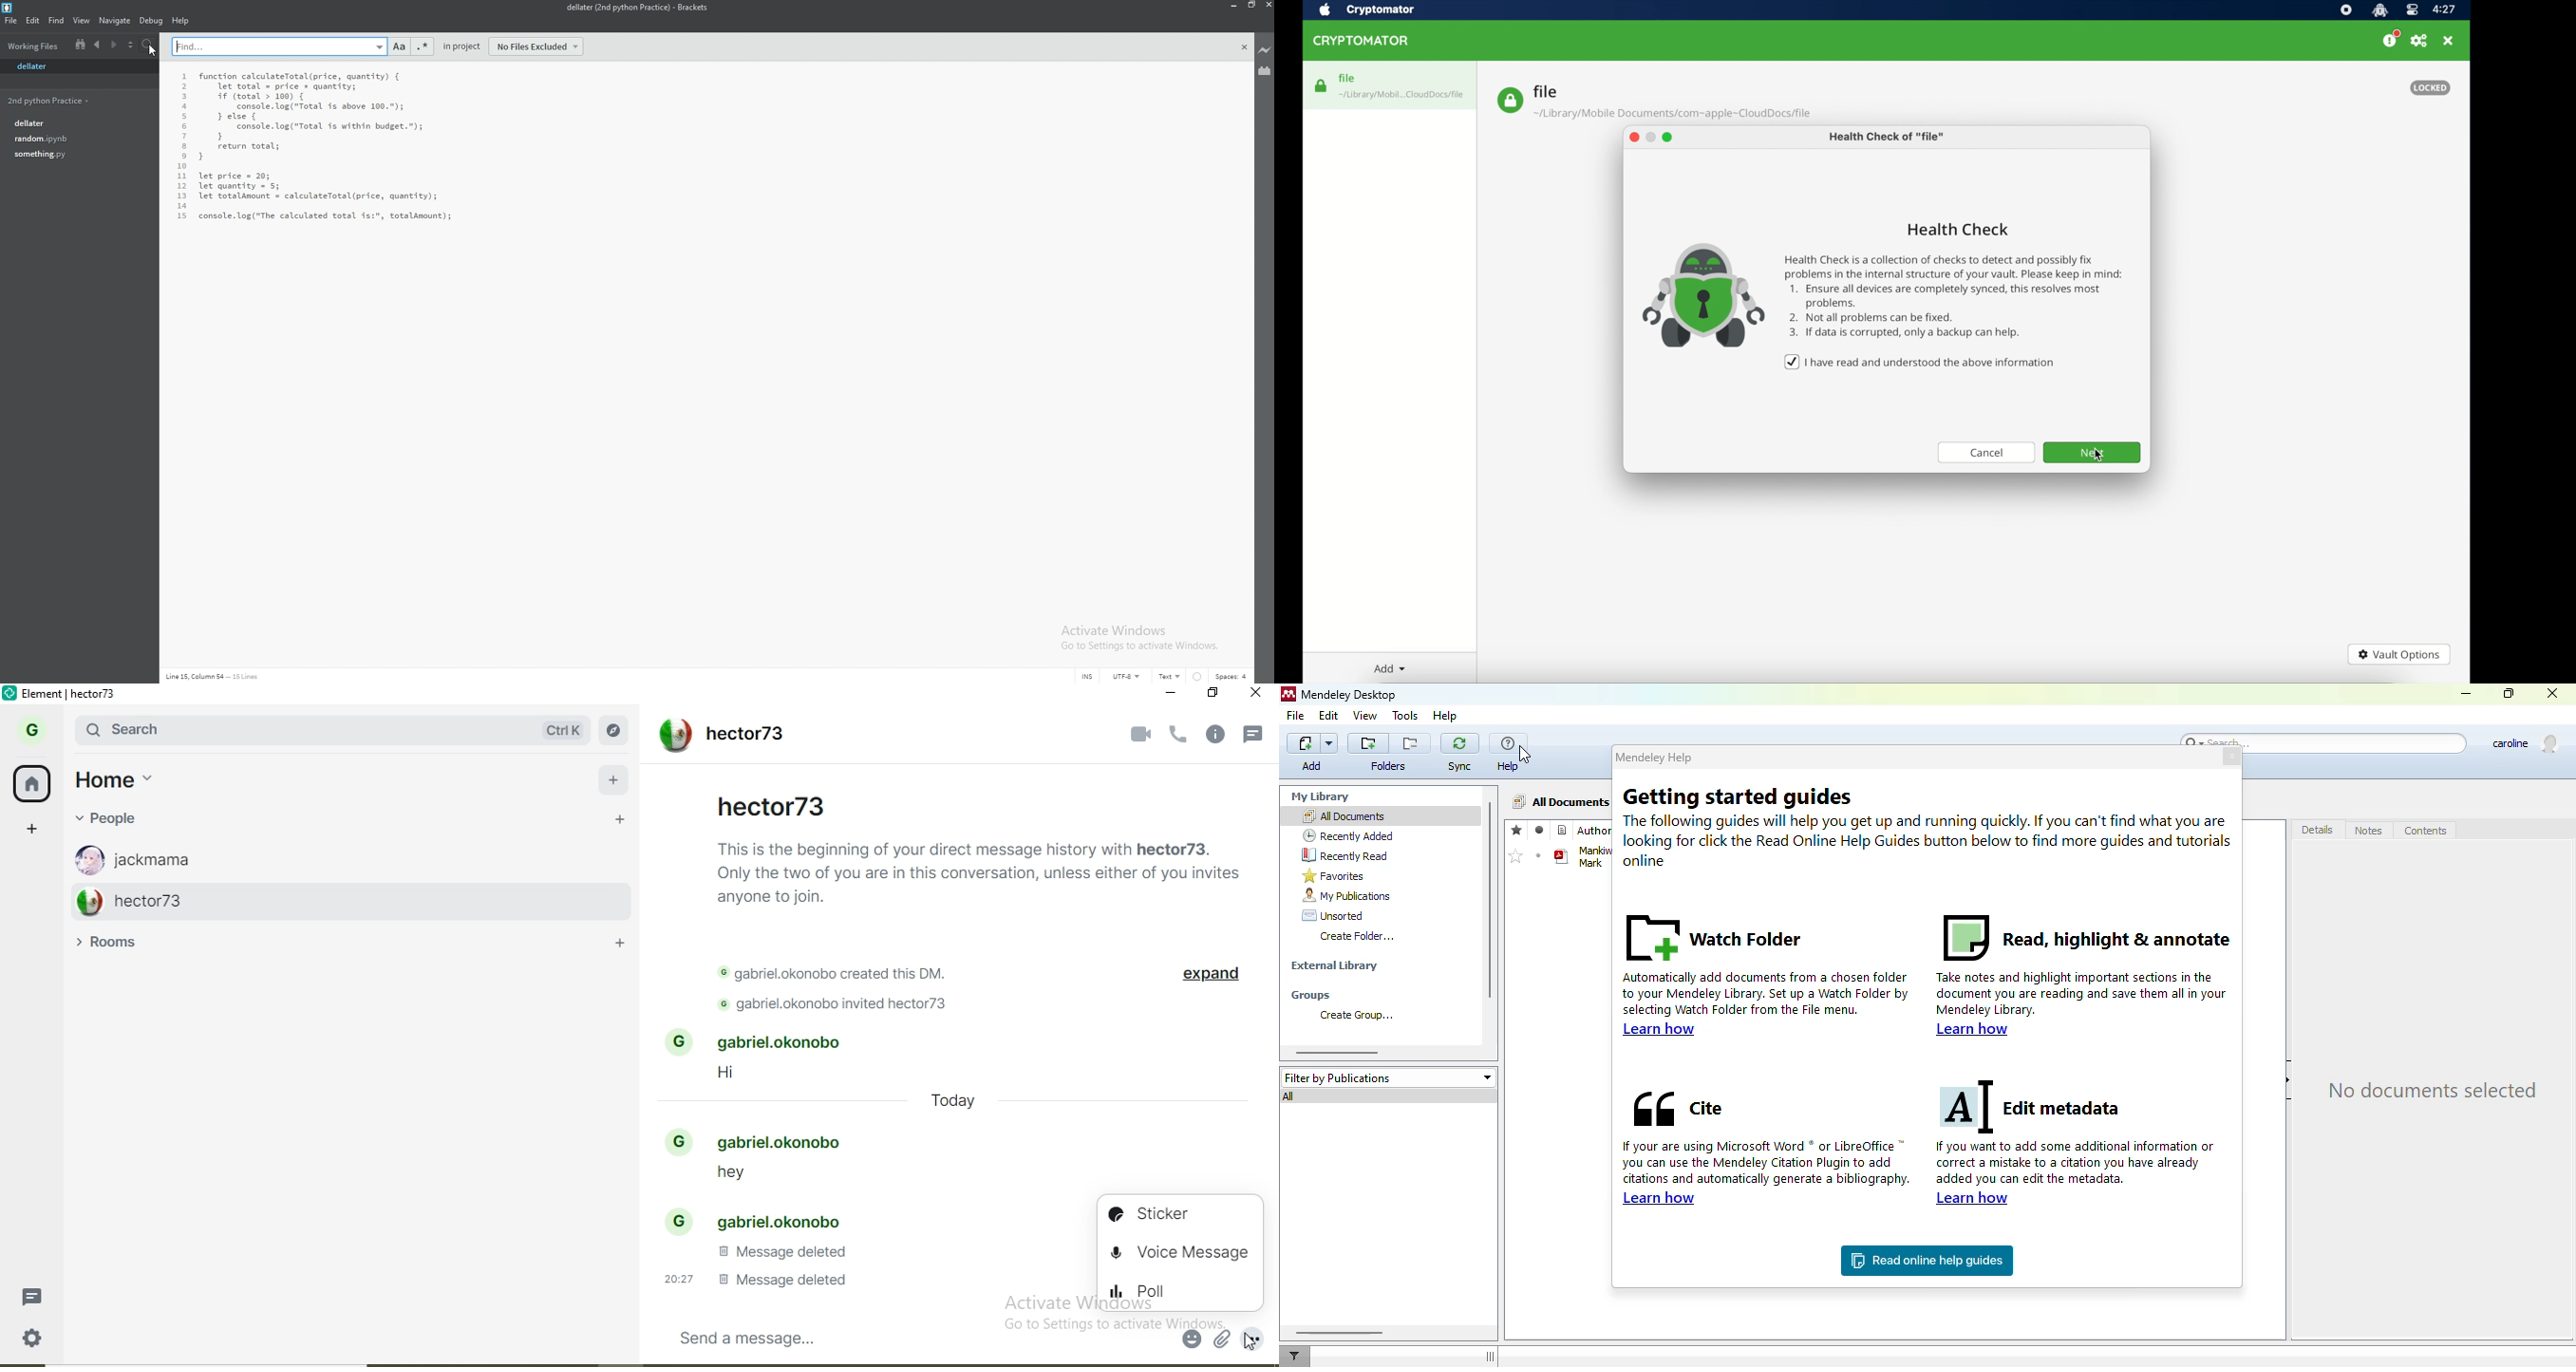  What do you see at coordinates (1265, 71) in the screenshot?
I see `extension manager` at bounding box center [1265, 71].